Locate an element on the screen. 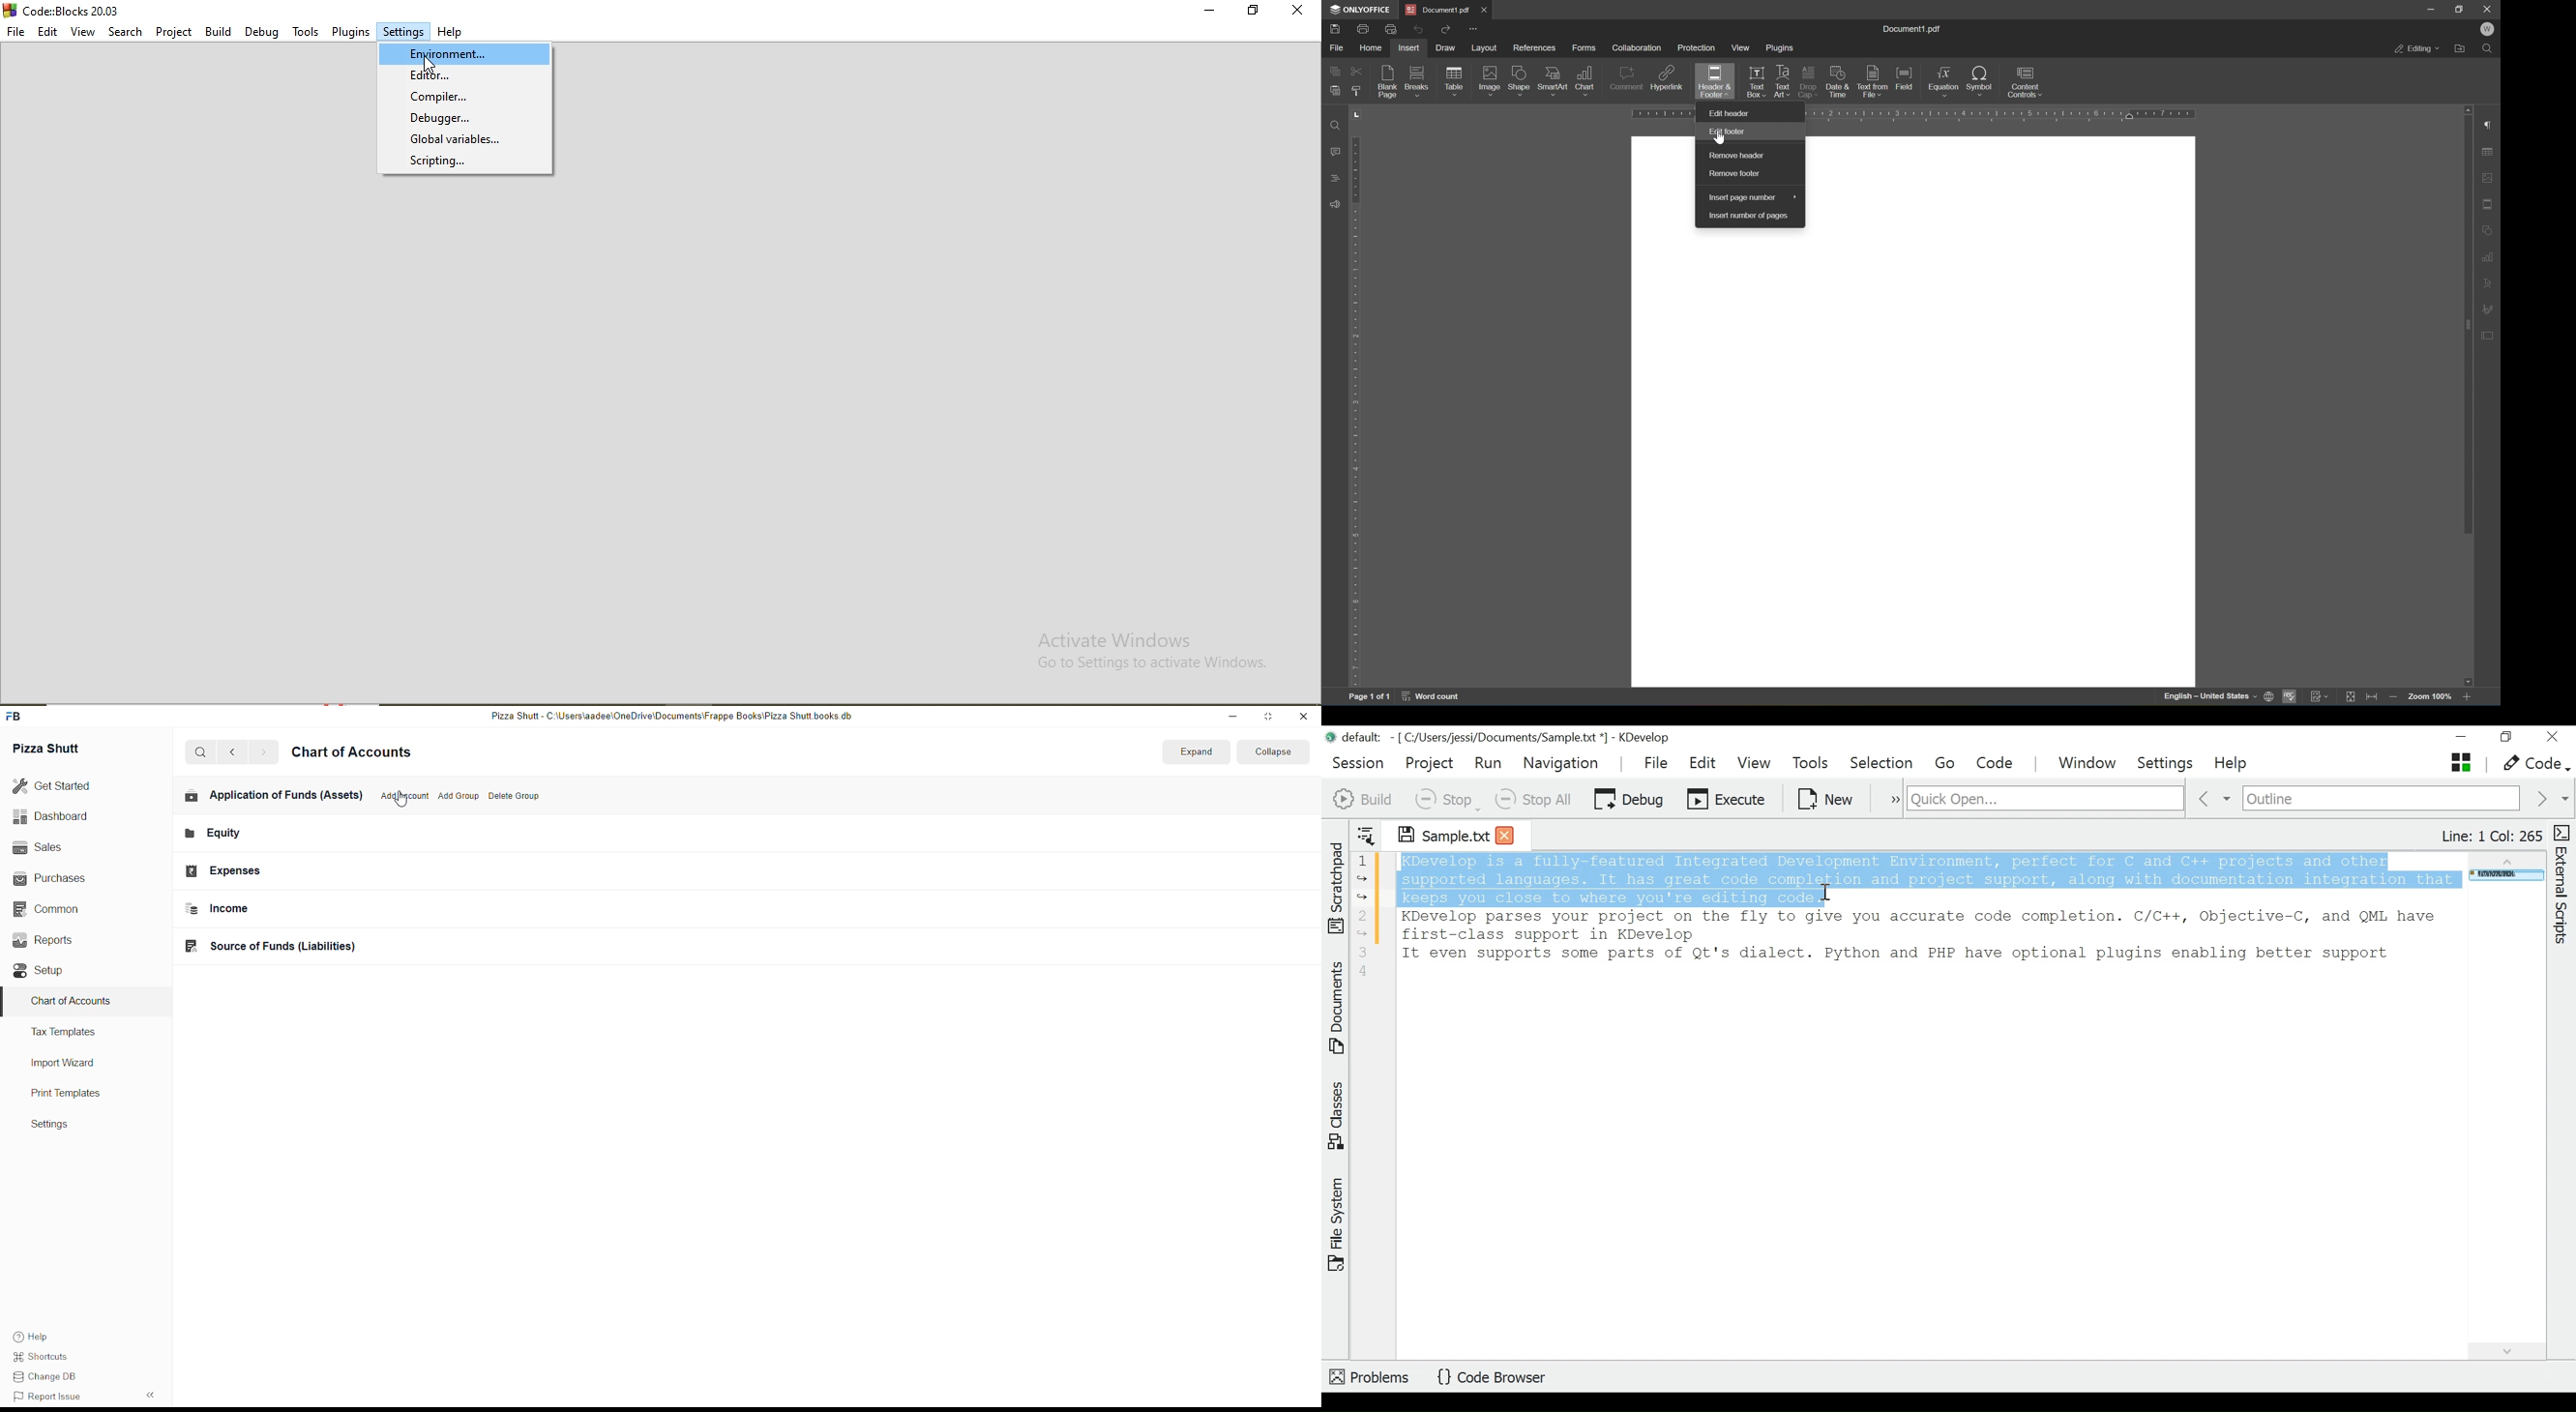  Dashboard  is located at coordinates (60, 817).